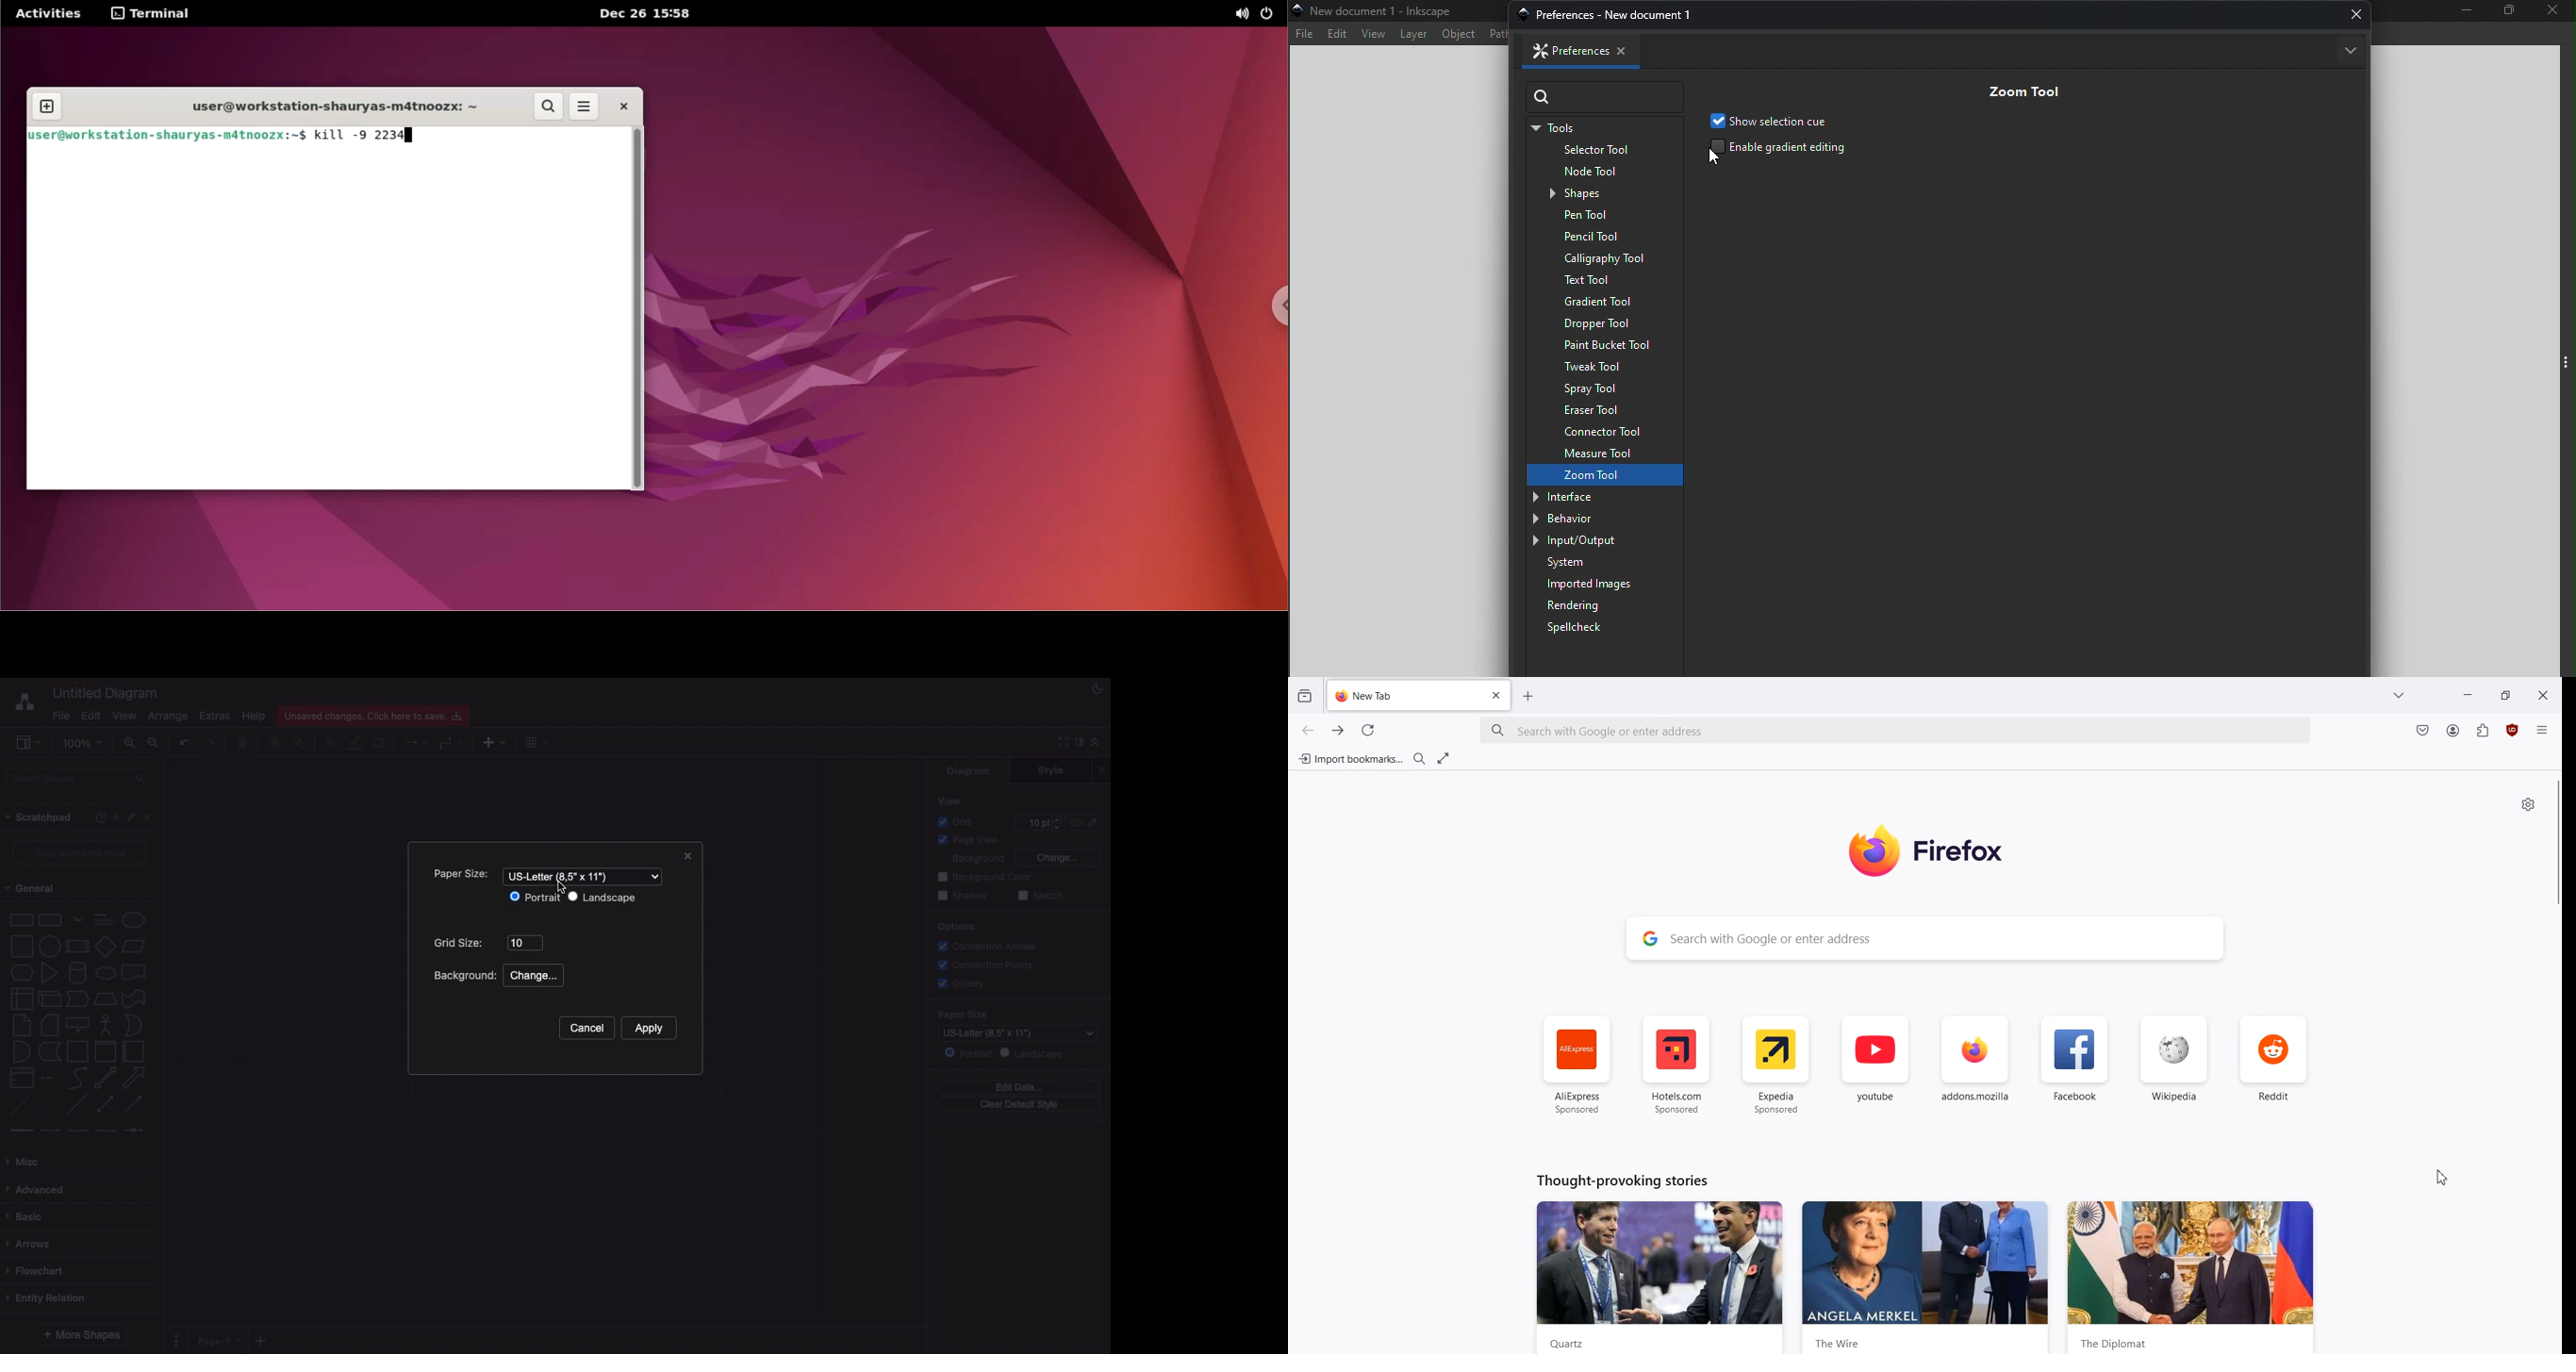 The width and height of the screenshot is (2576, 1372). Describe the element at coordinates (106, 1023) in the screenshot. I see `Actor` at that location.